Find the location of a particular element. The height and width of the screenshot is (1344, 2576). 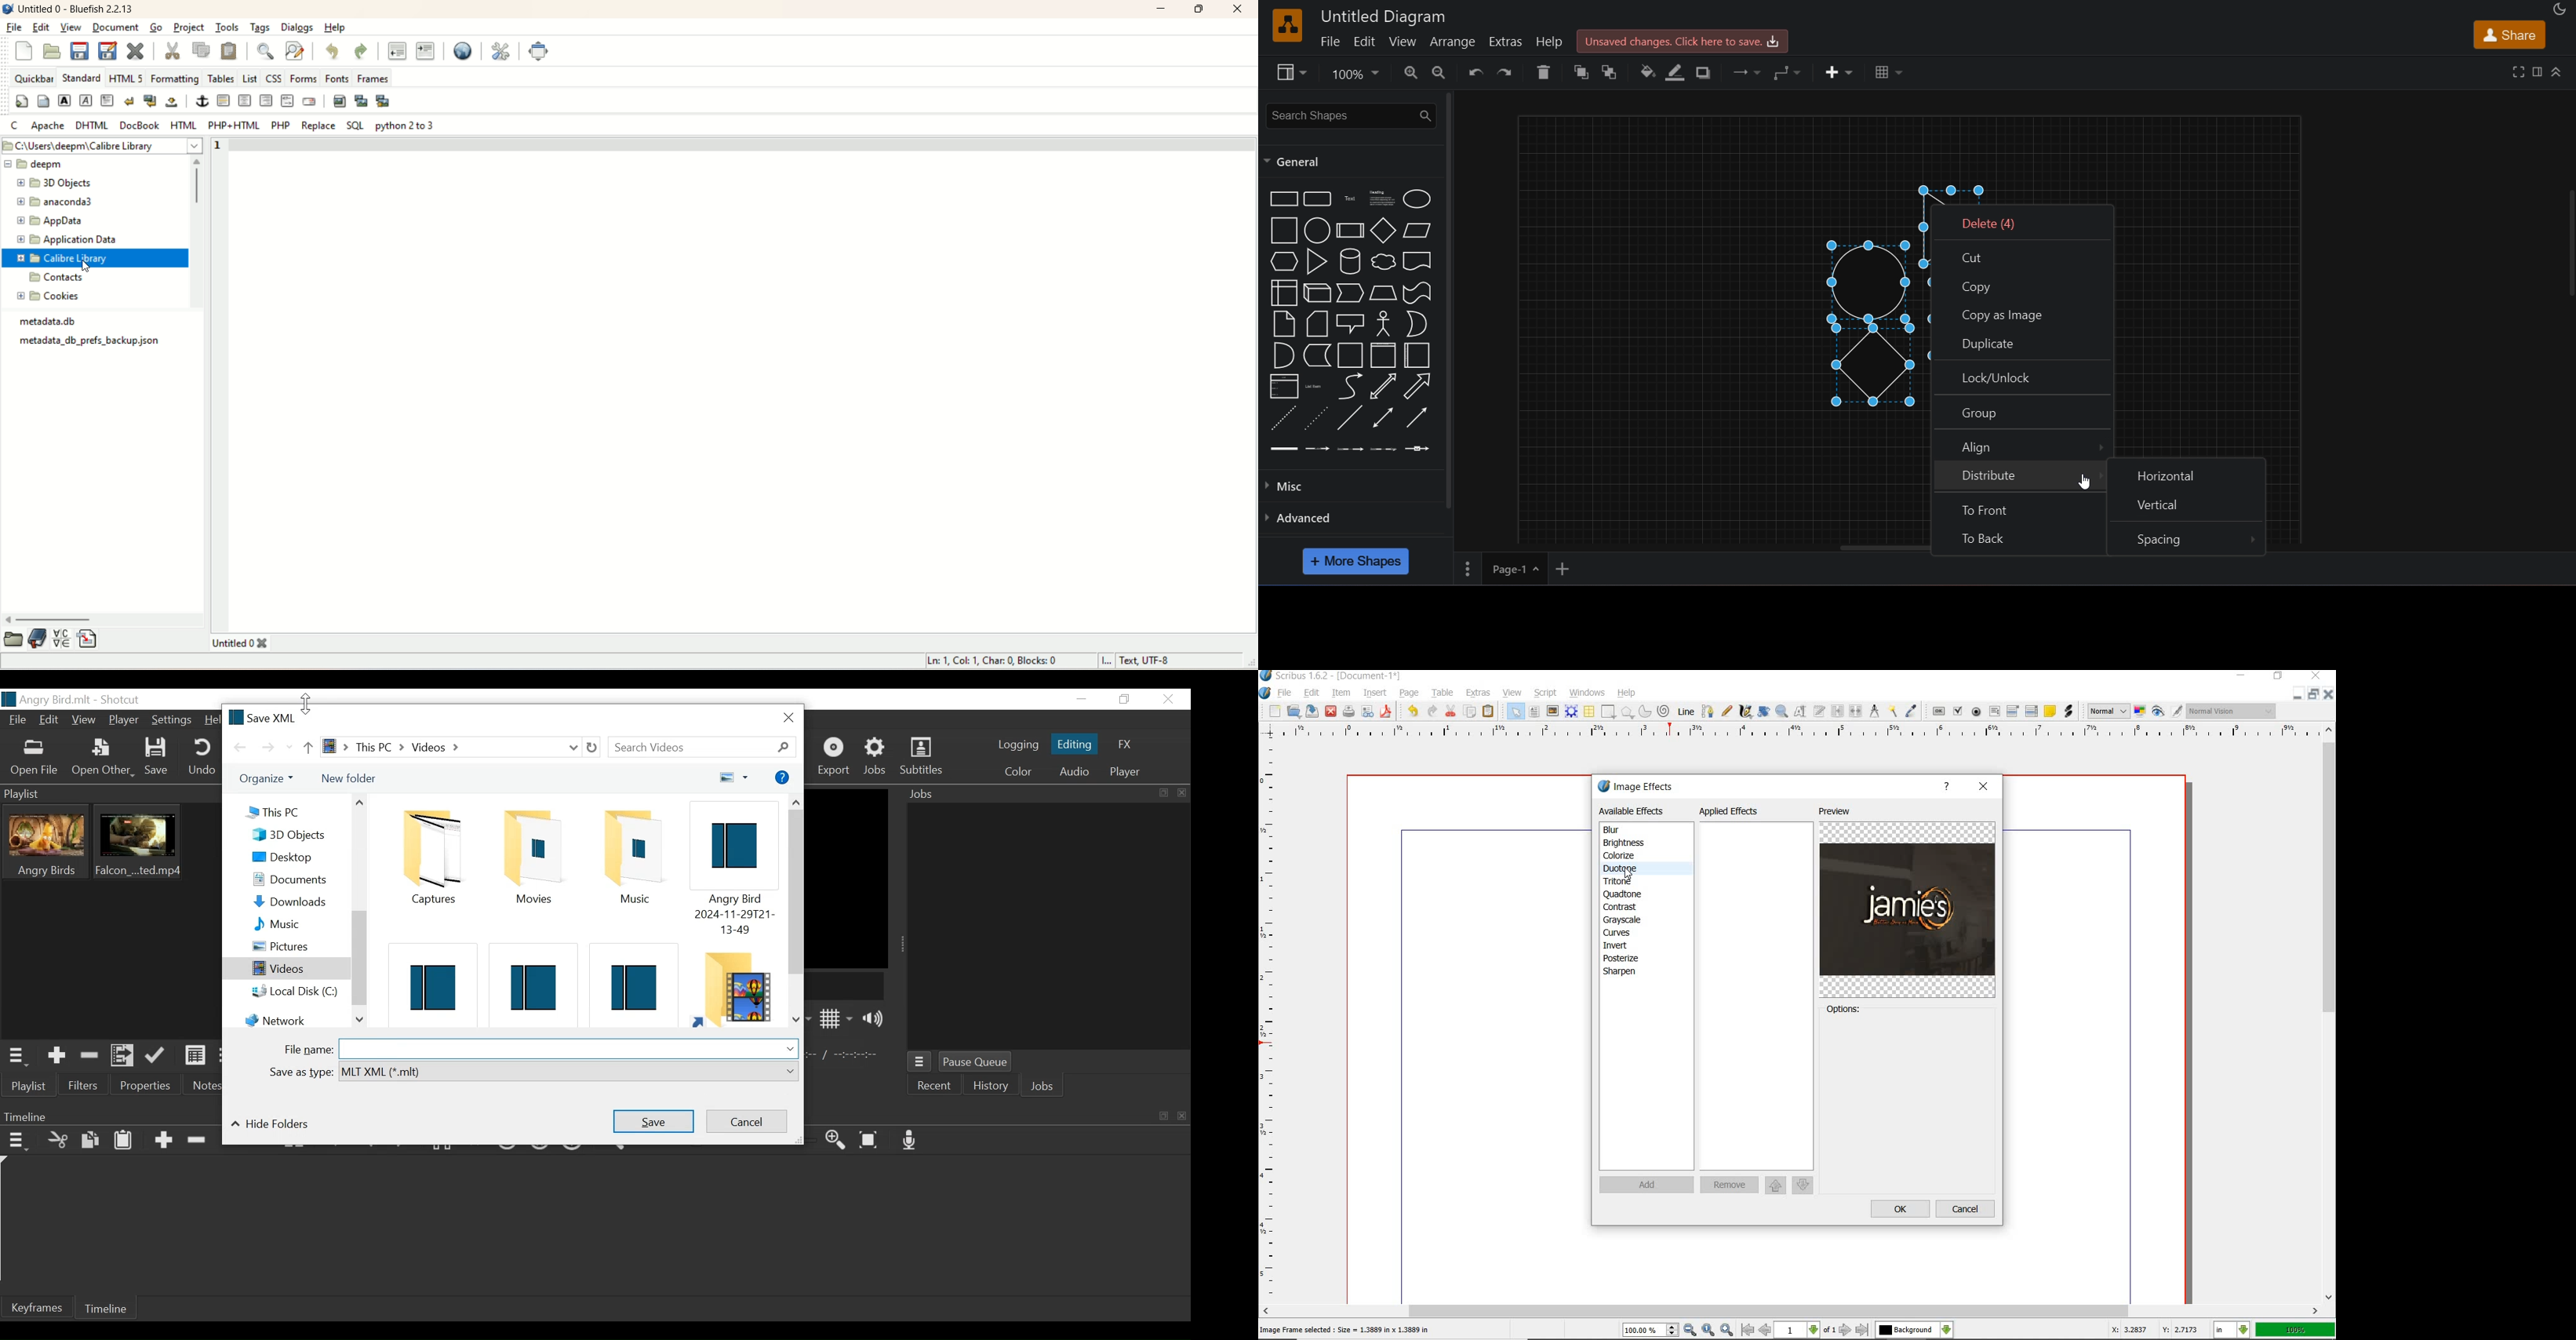

CUT is located at coordinates (1450, 712).